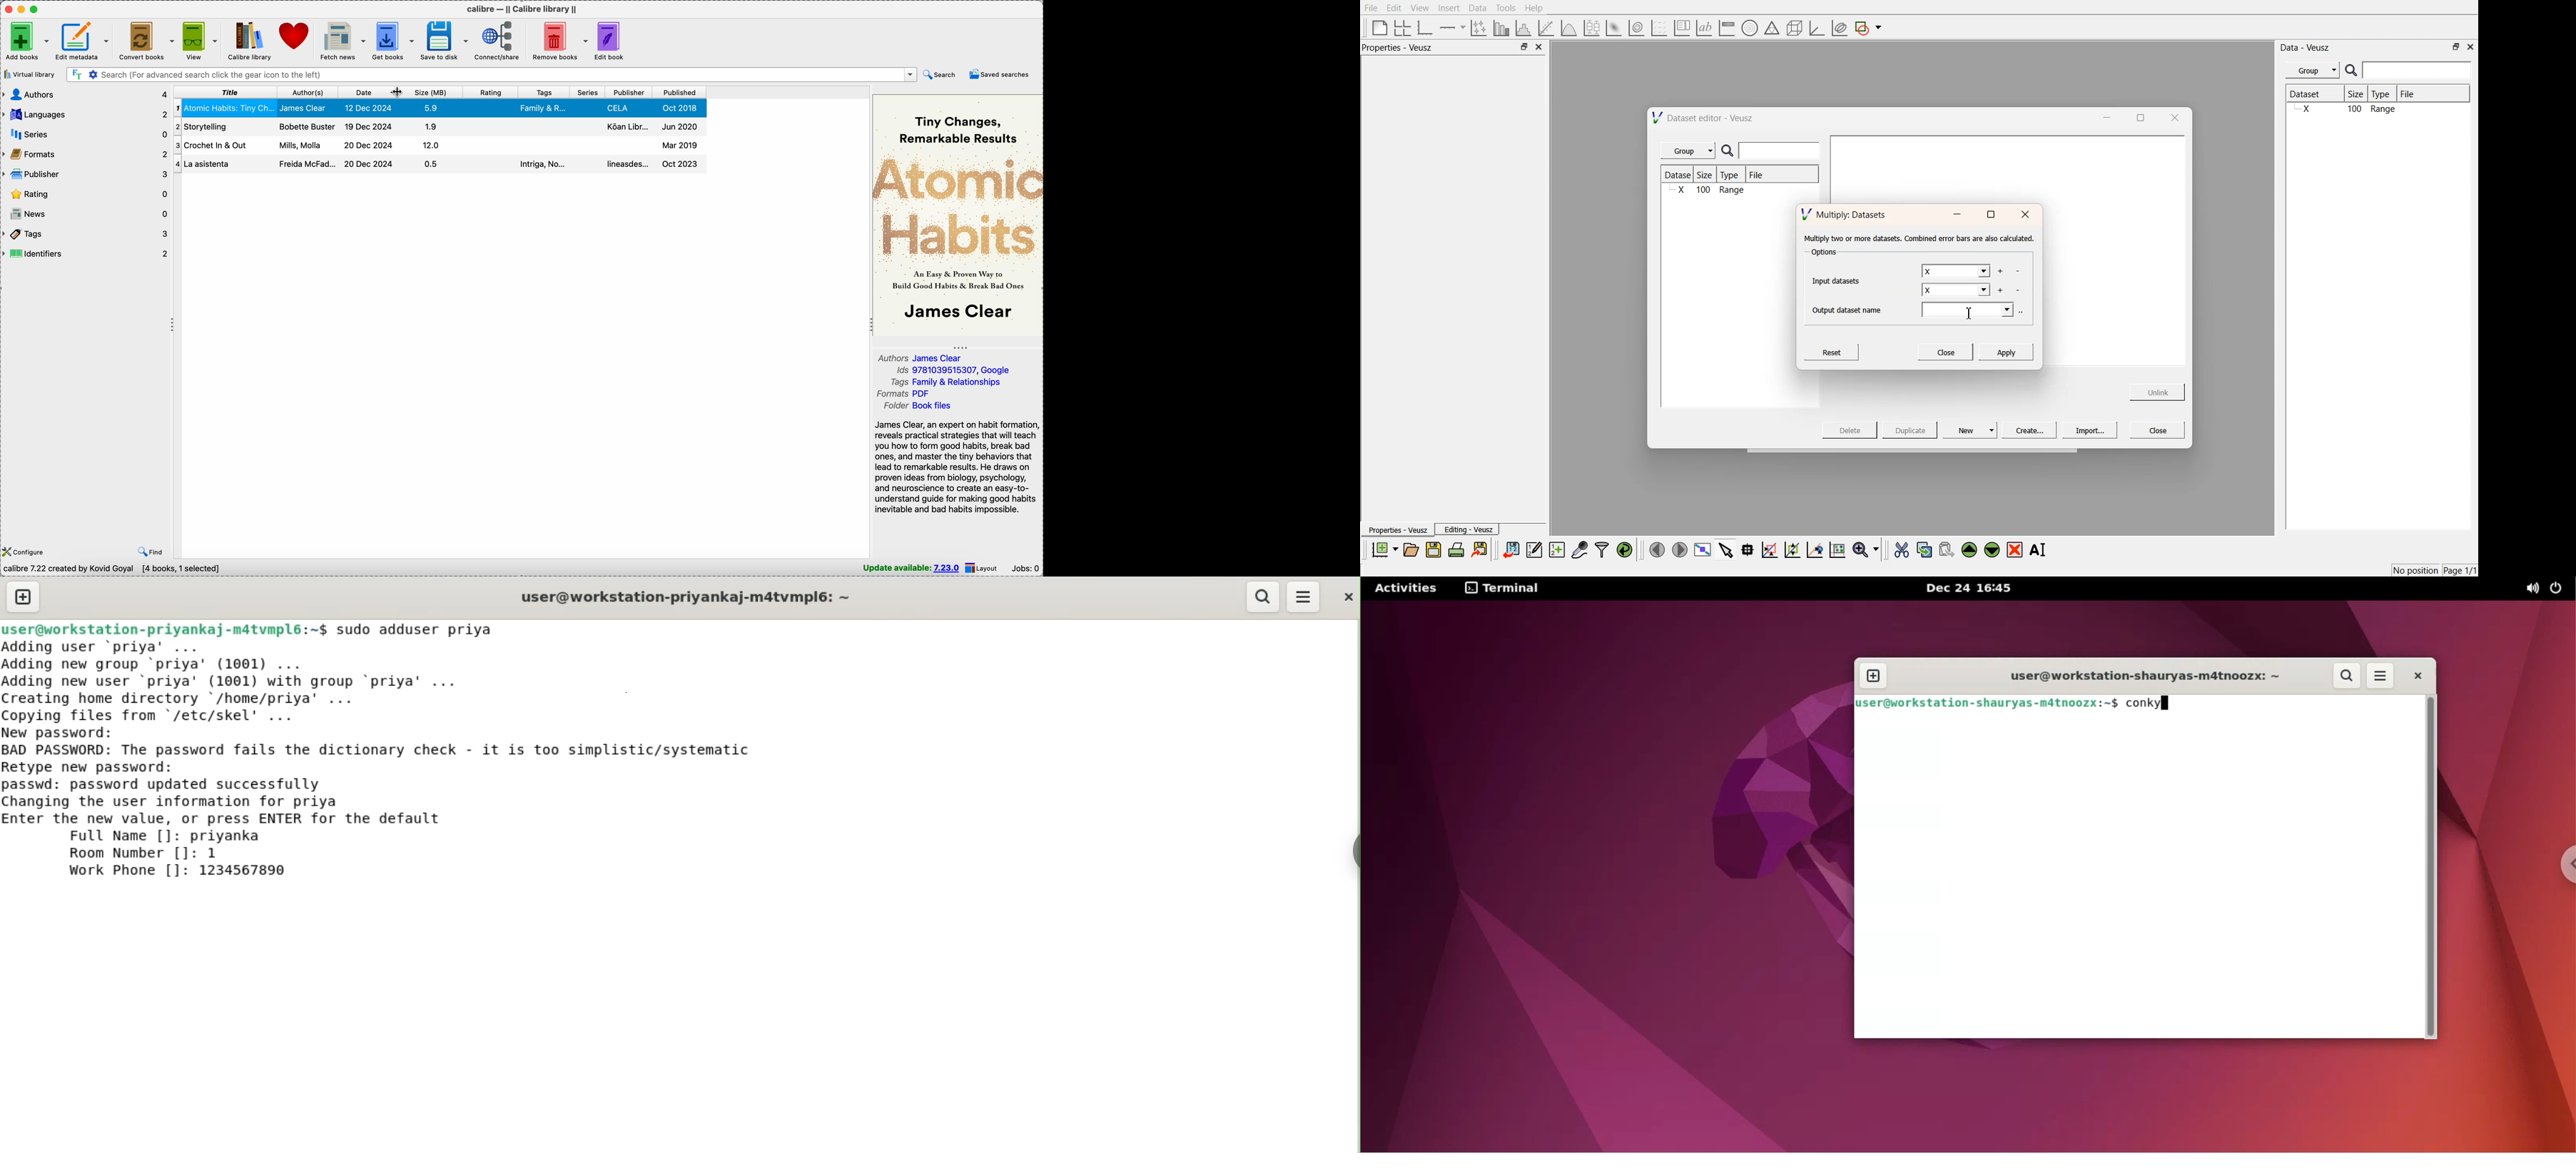 The image size is (2576, 1176). What do you see at coordinates (939, 75) in the screenshot?
I see `search` at bounding box center [939, 75].